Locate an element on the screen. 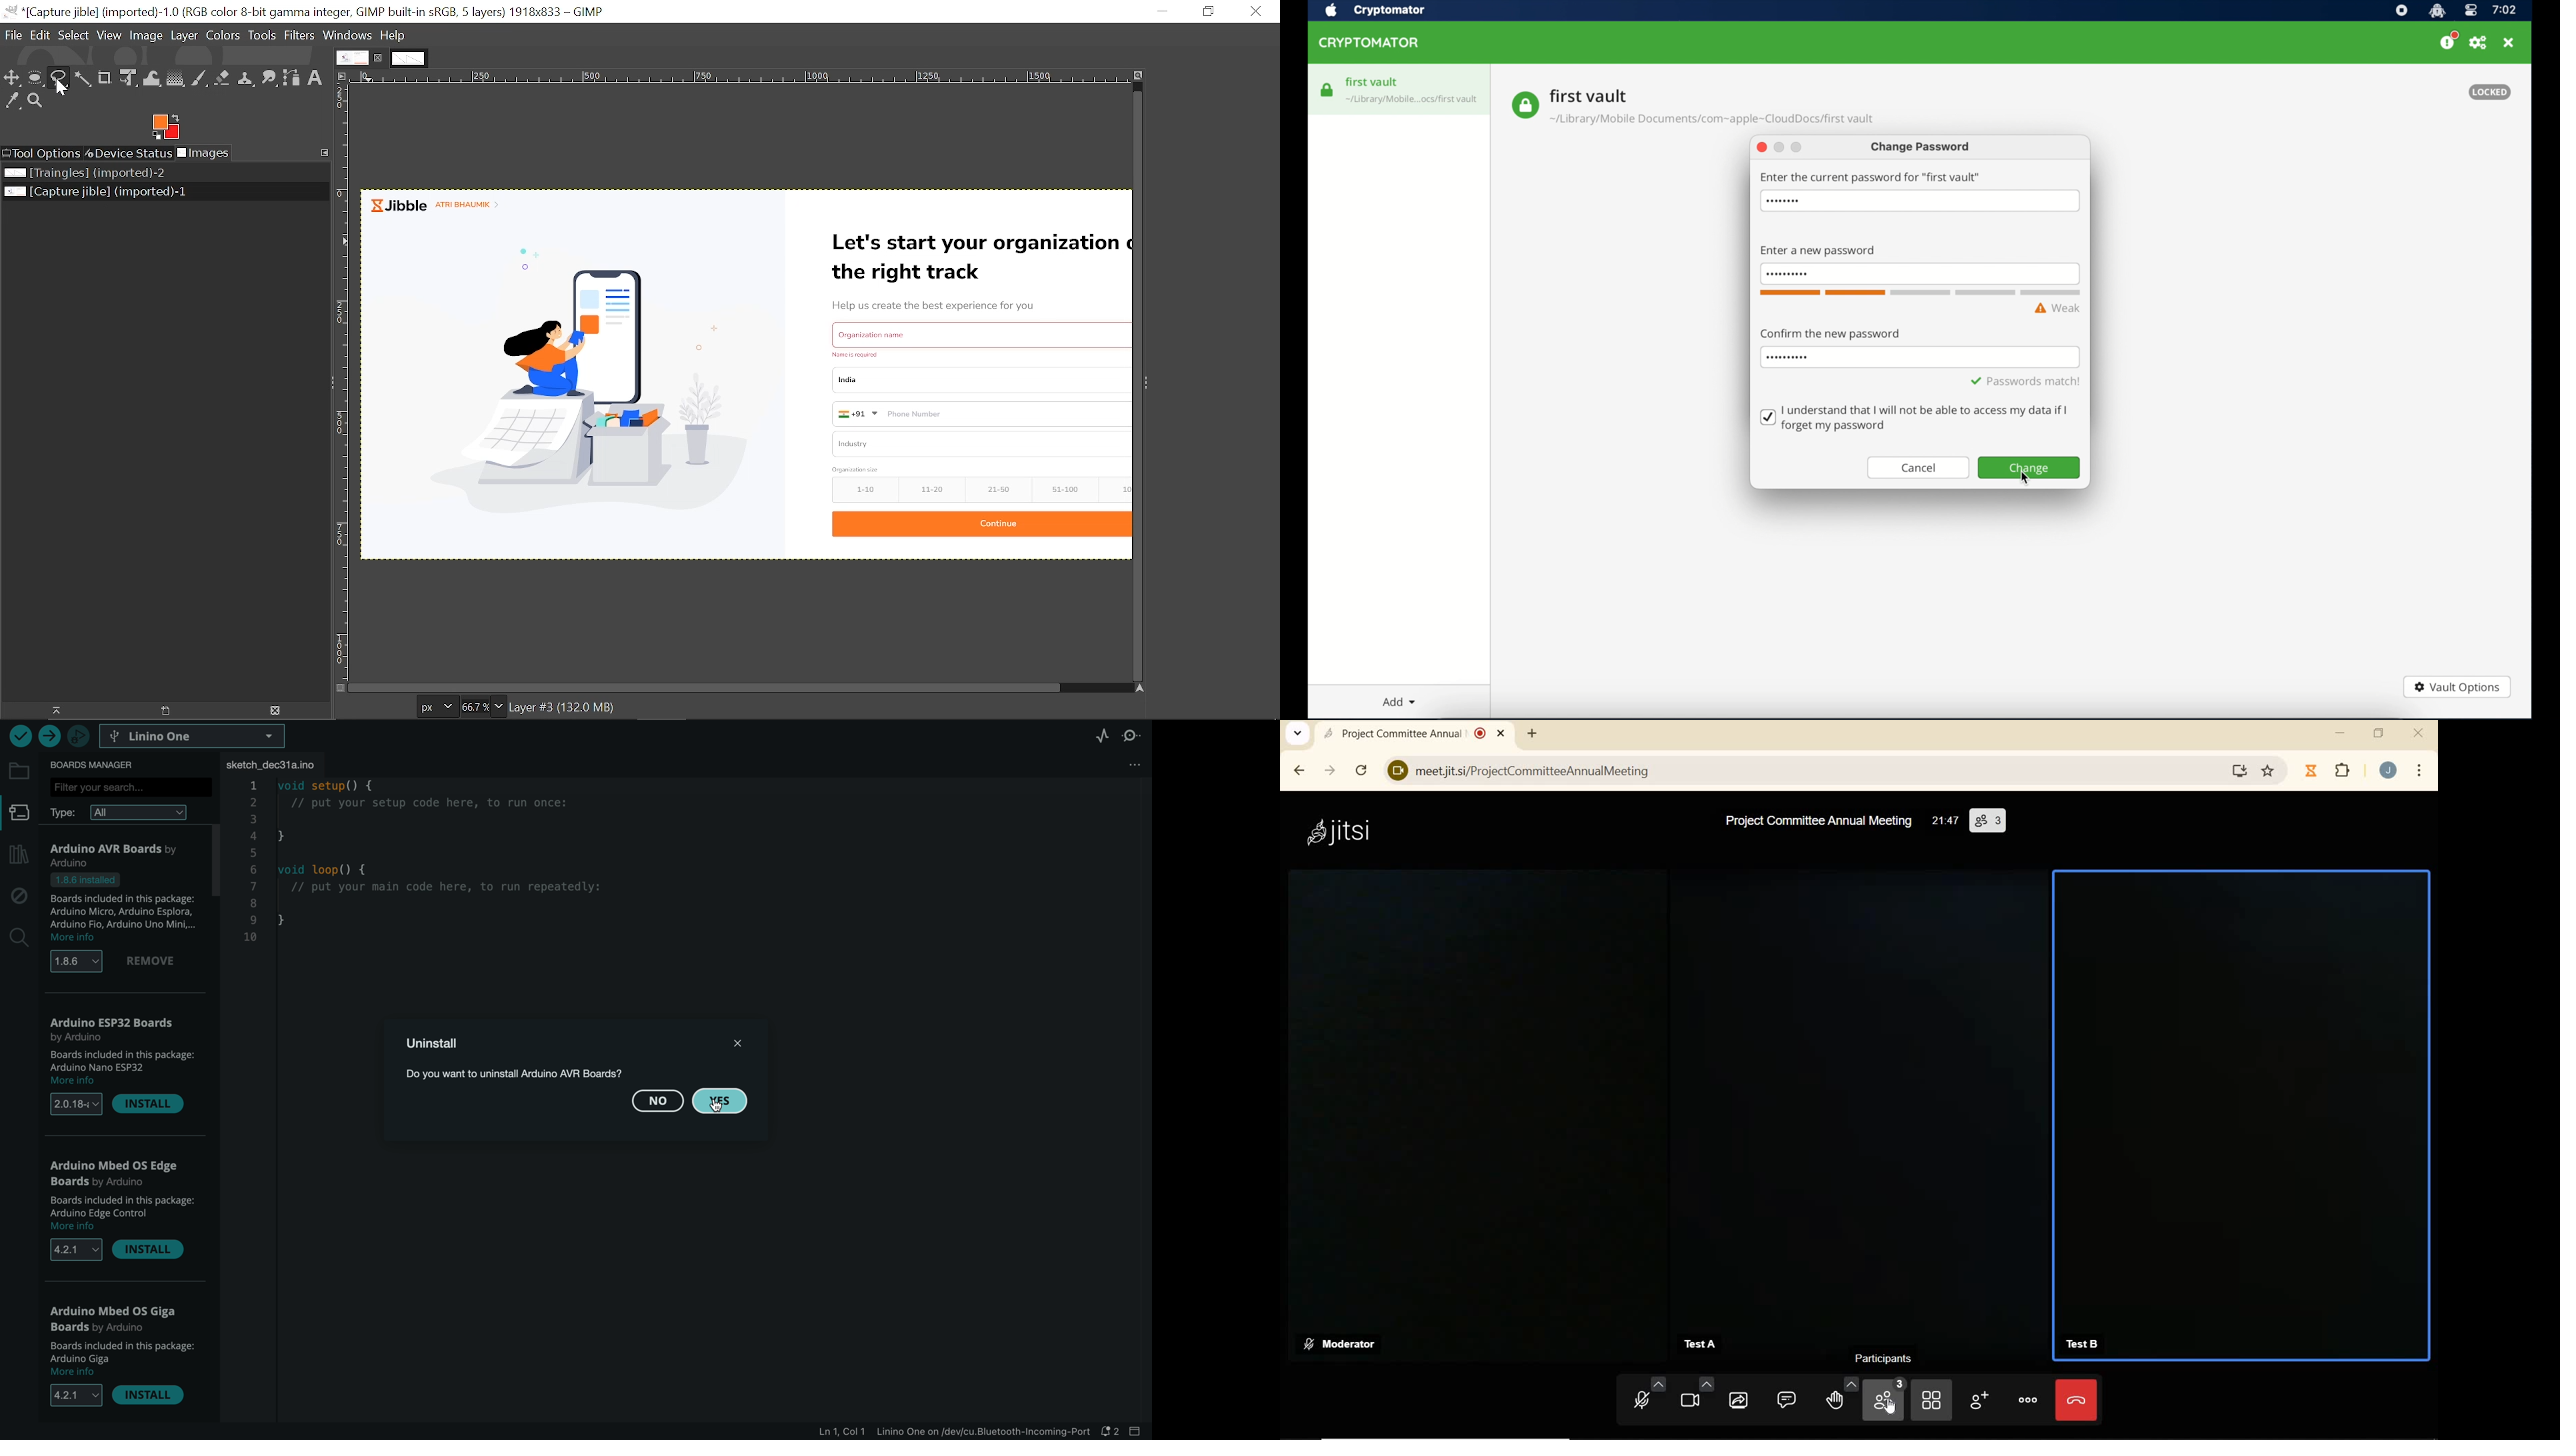 The width and height of the screenshot is (2576, 1456). Help is located at coordinates (393, 36).